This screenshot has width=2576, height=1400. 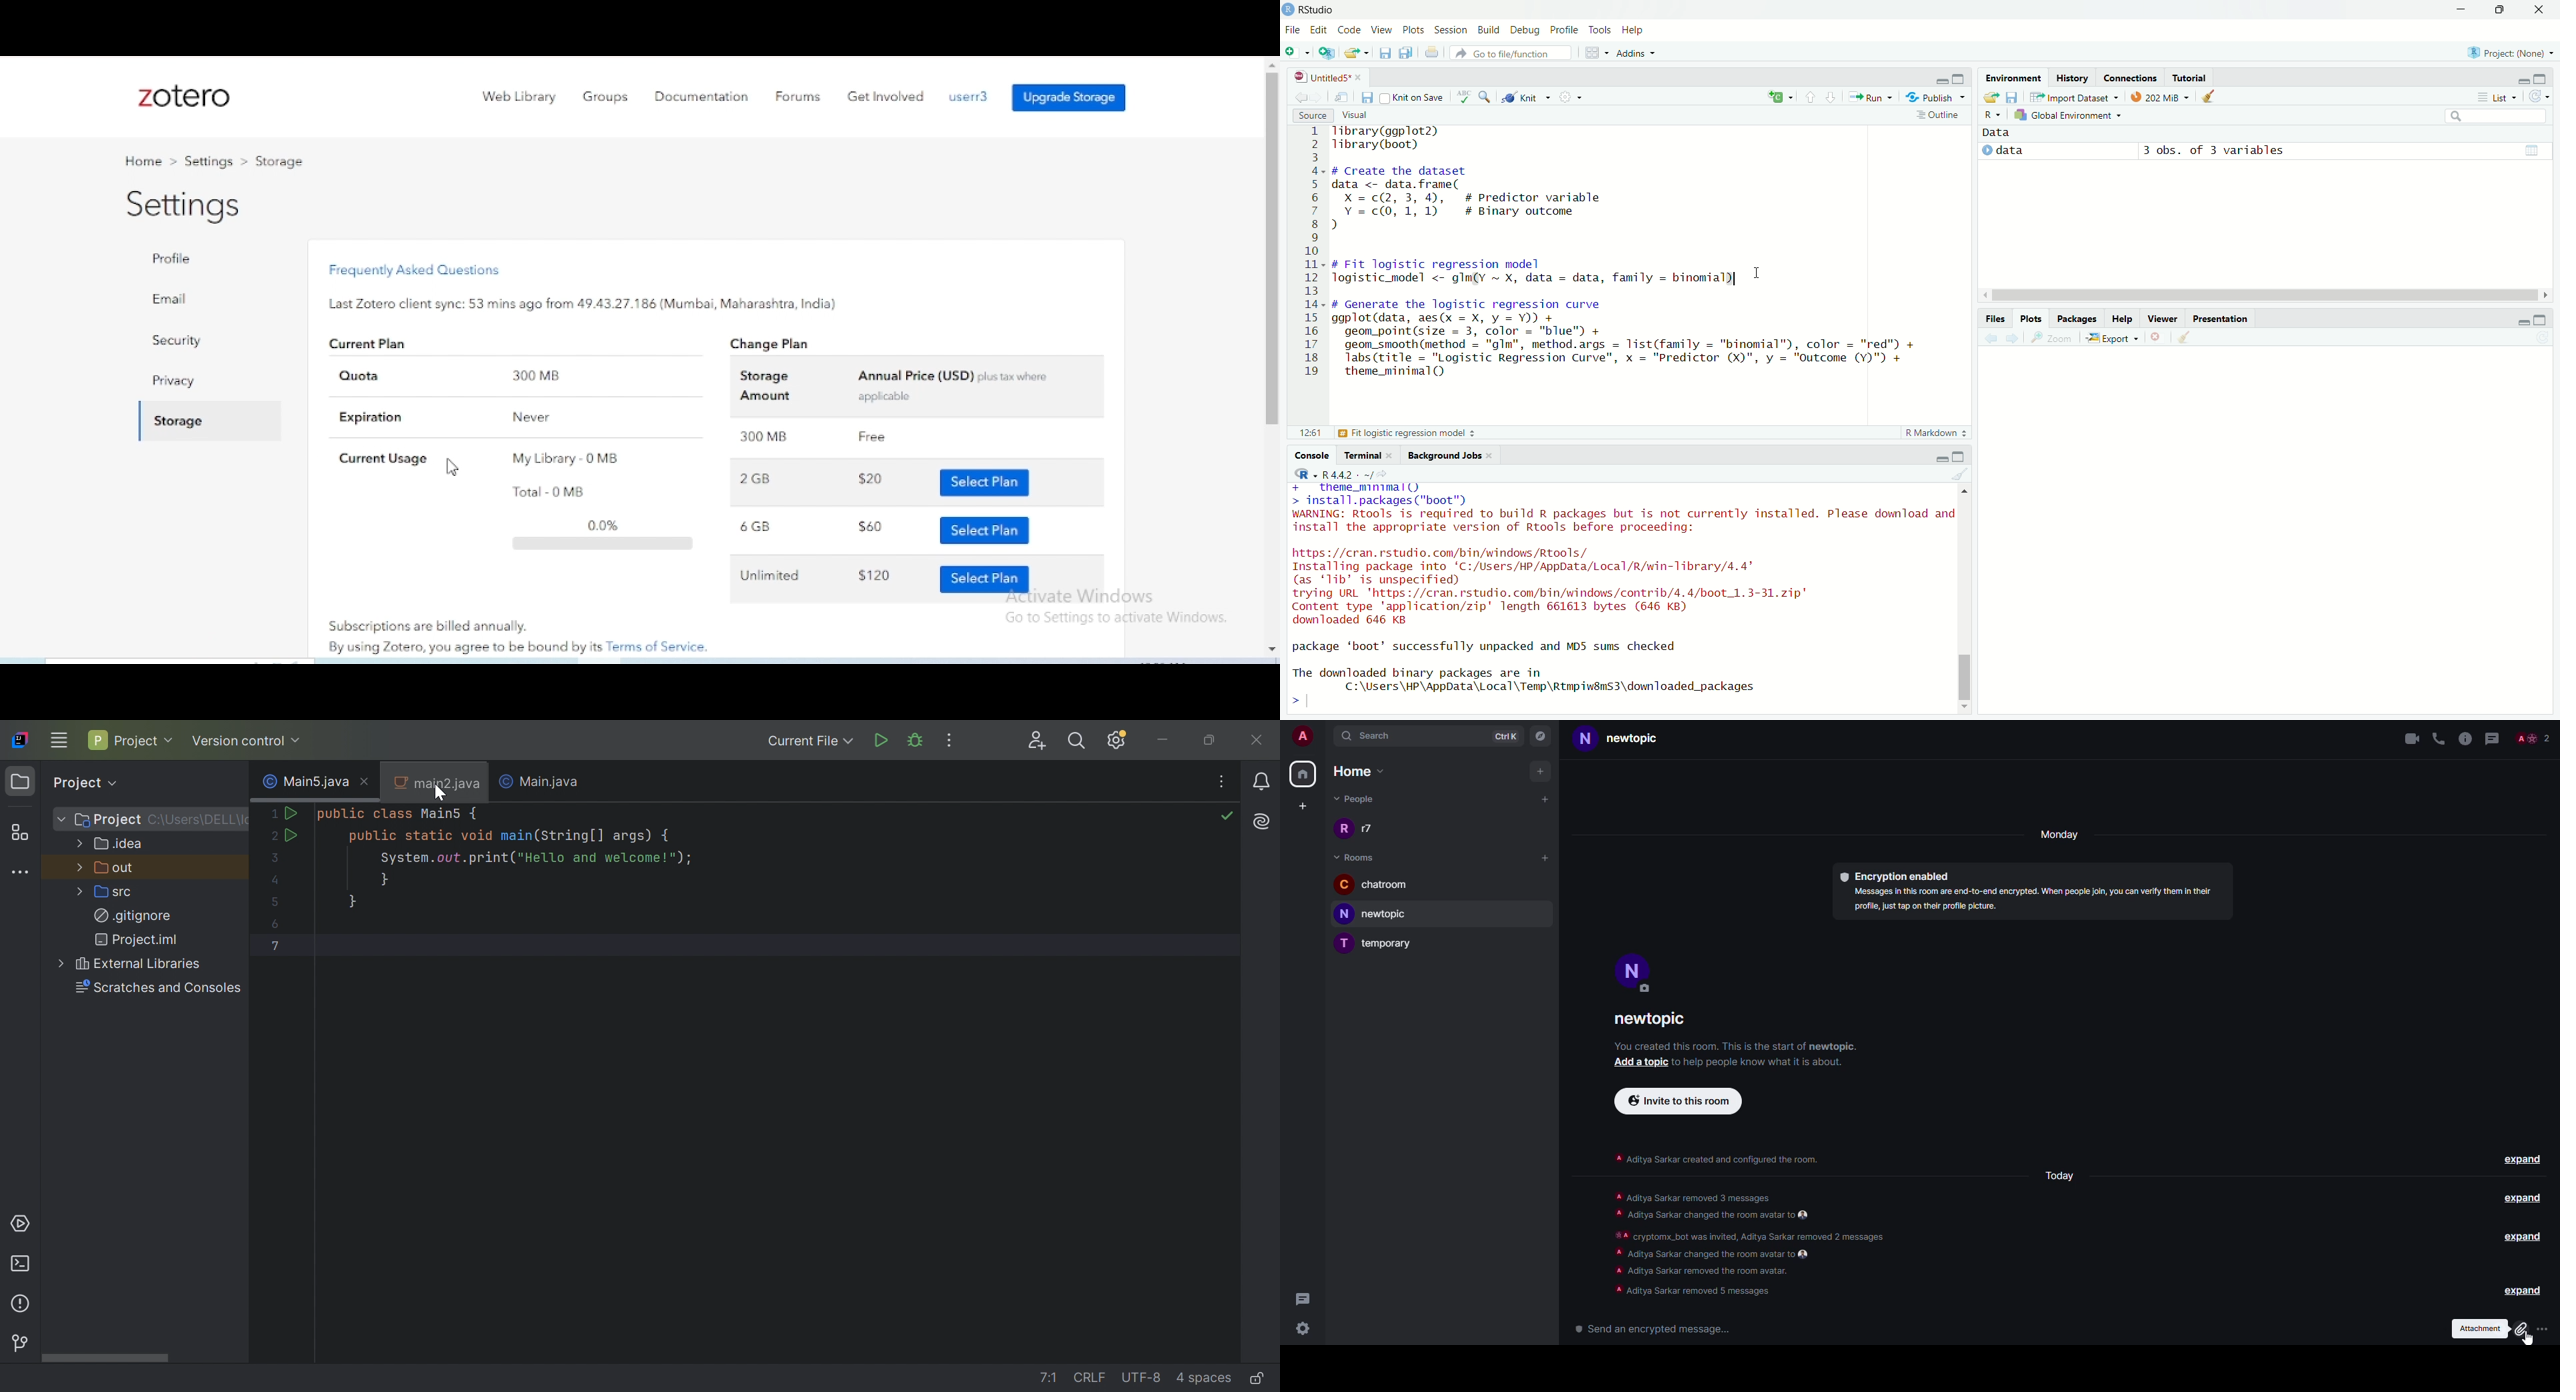 I want to click on storage amount, so click(x=765, y=388).